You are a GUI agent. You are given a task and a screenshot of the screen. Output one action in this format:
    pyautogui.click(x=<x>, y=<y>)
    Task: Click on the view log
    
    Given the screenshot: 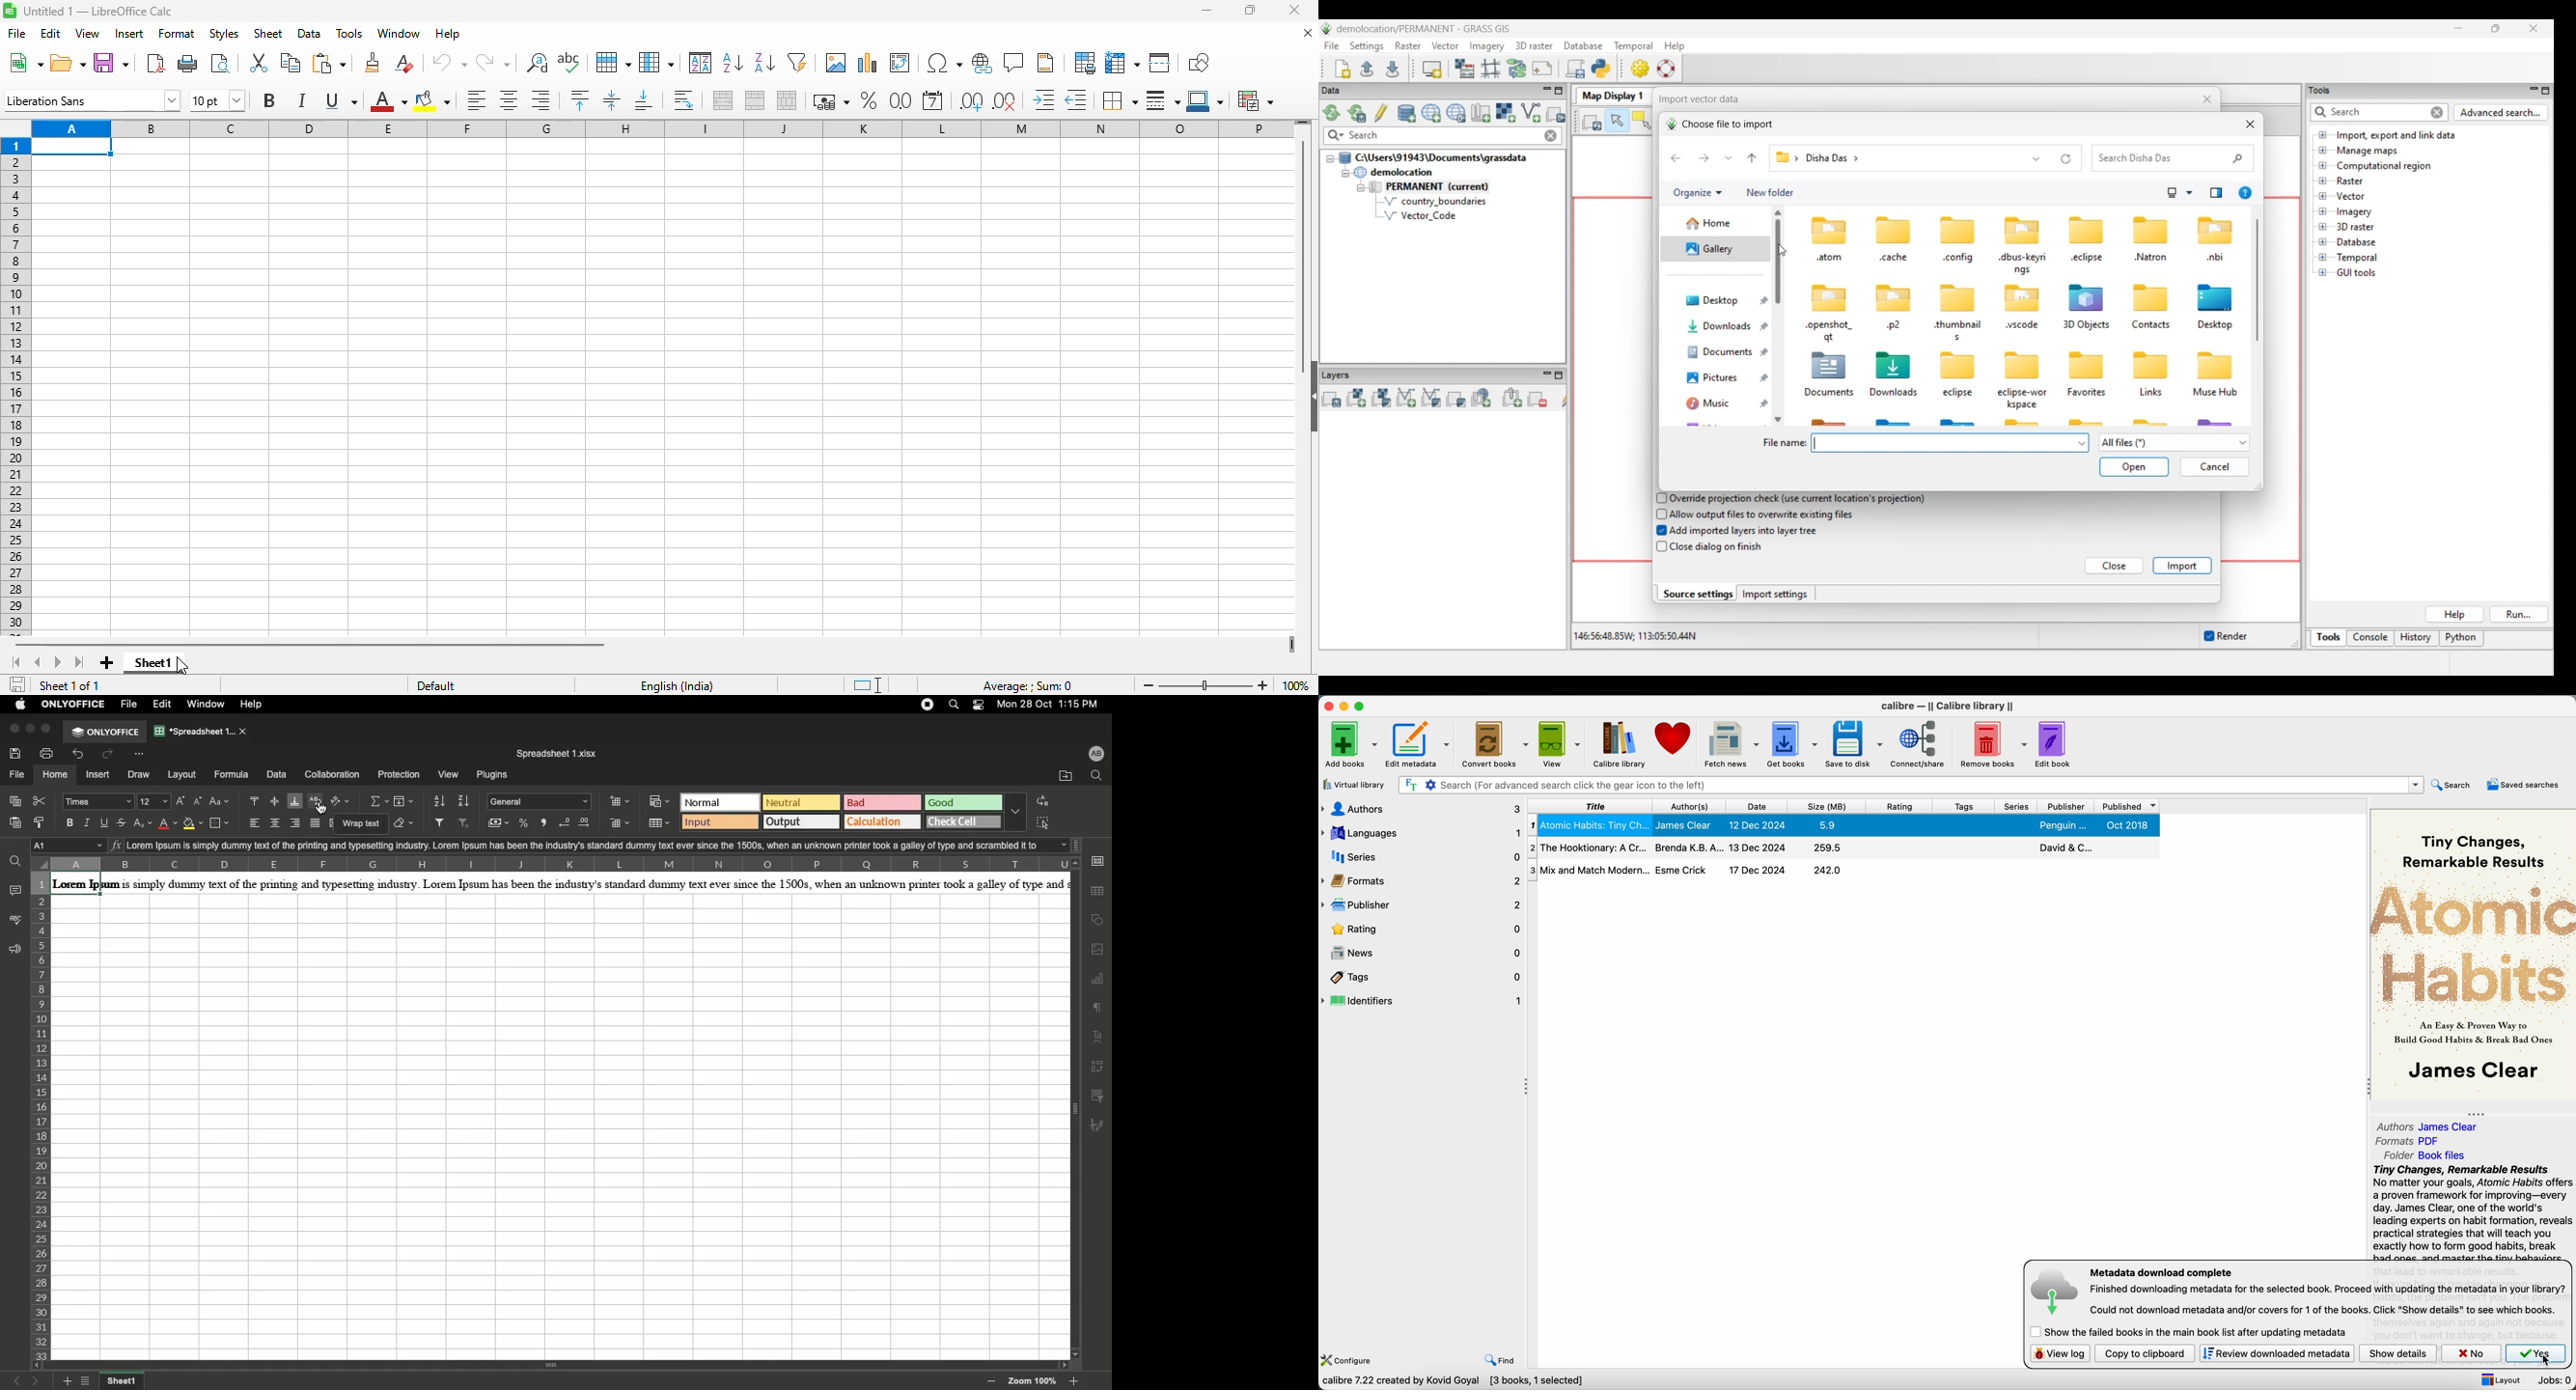 What is the action you would take?
    pyautogui.click(x=2060, y=1354)
    